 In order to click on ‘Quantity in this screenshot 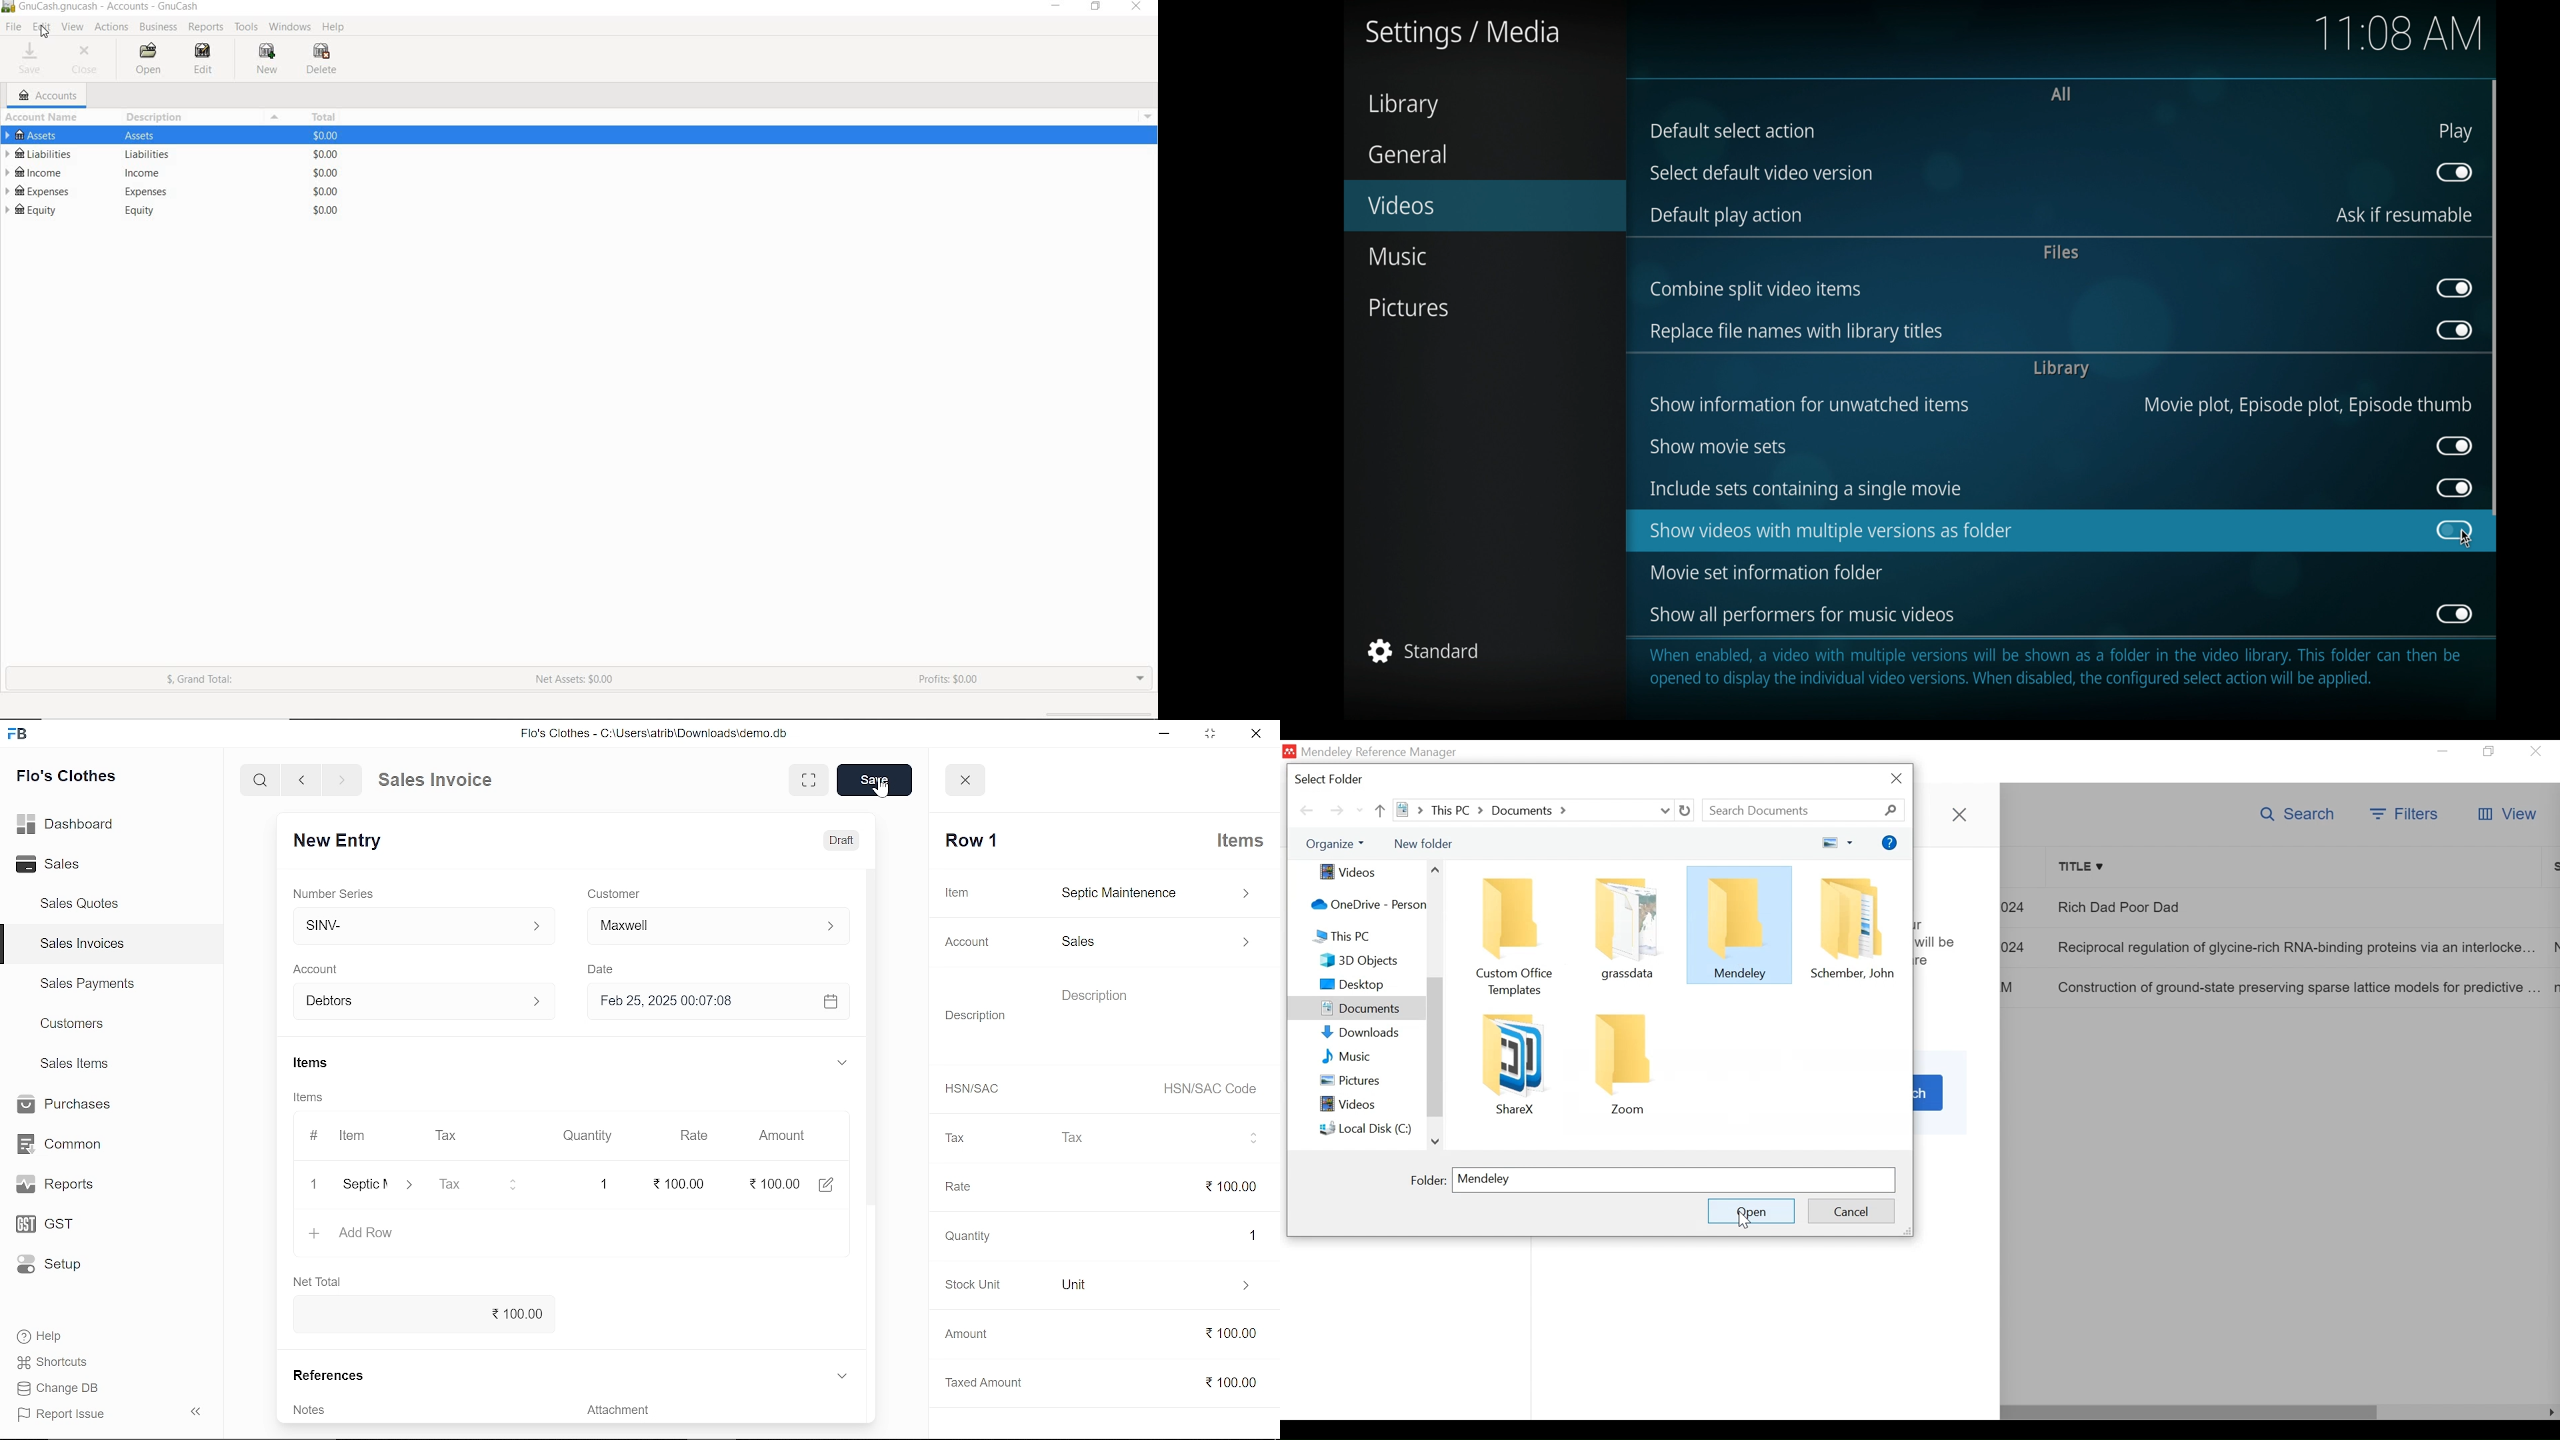, I will do `click(965, 1236)`.